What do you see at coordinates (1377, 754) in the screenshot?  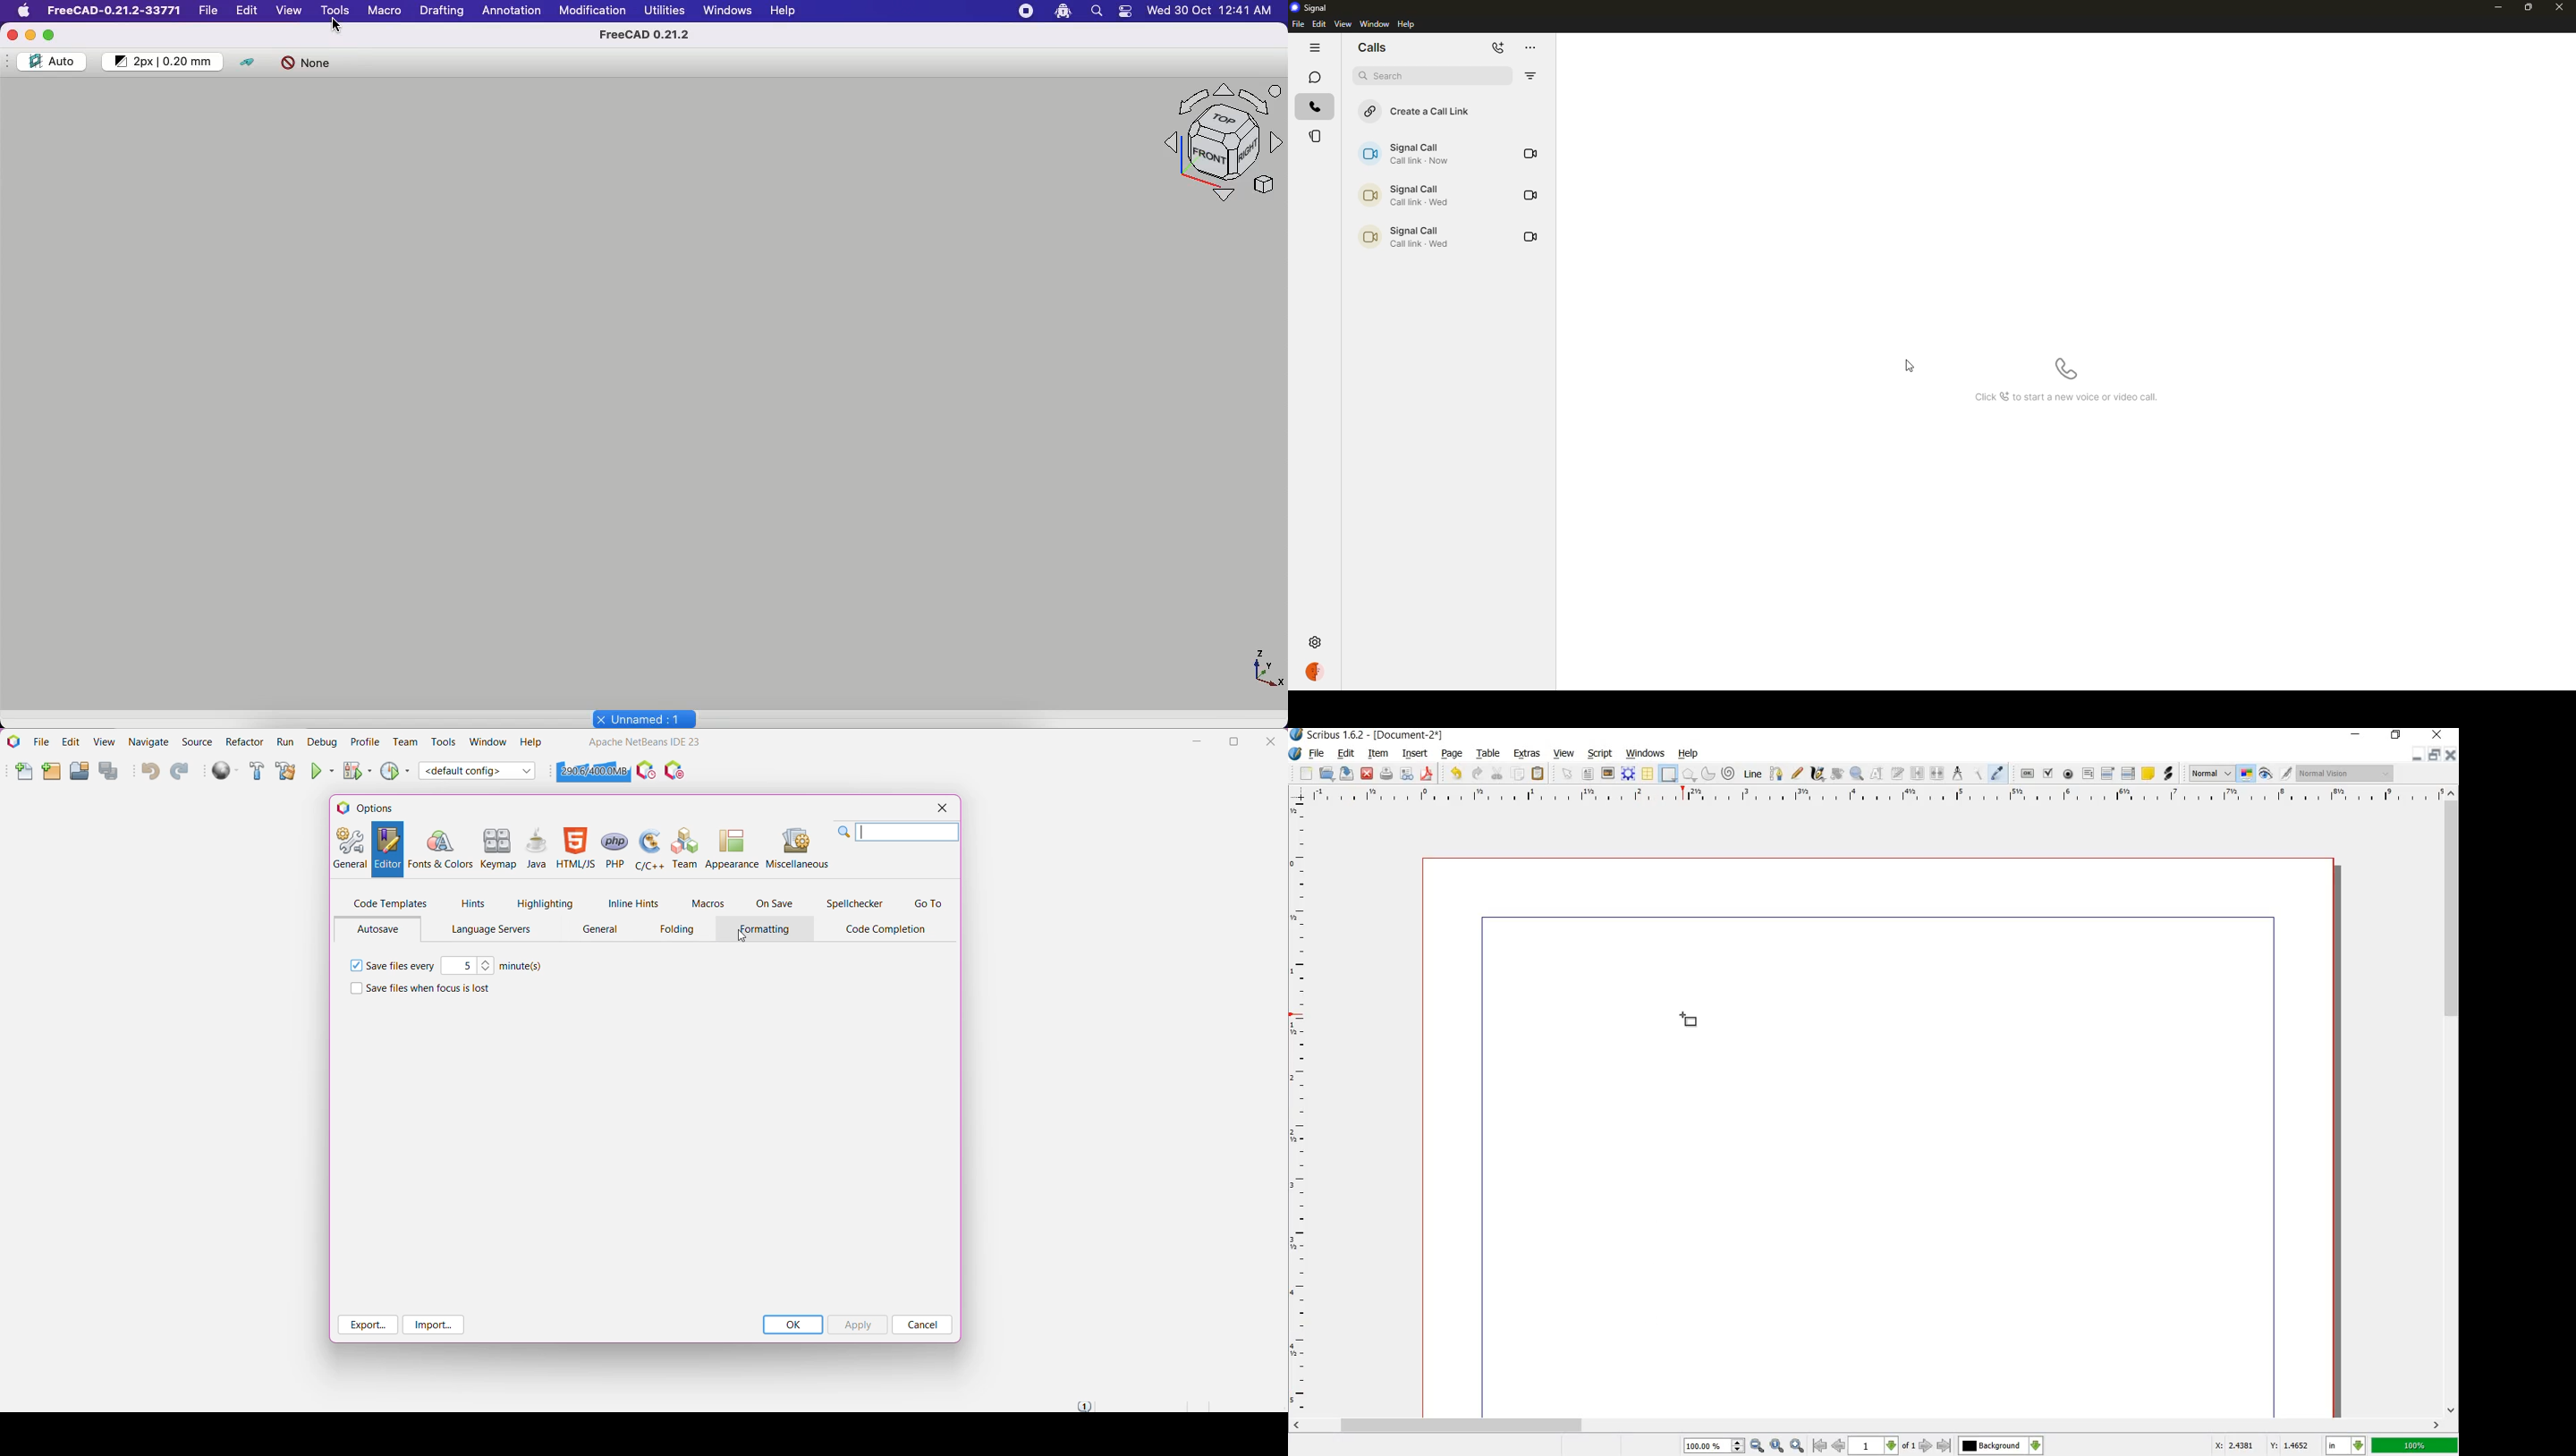 I see `ITEM` at bounding box center [1377, 754].